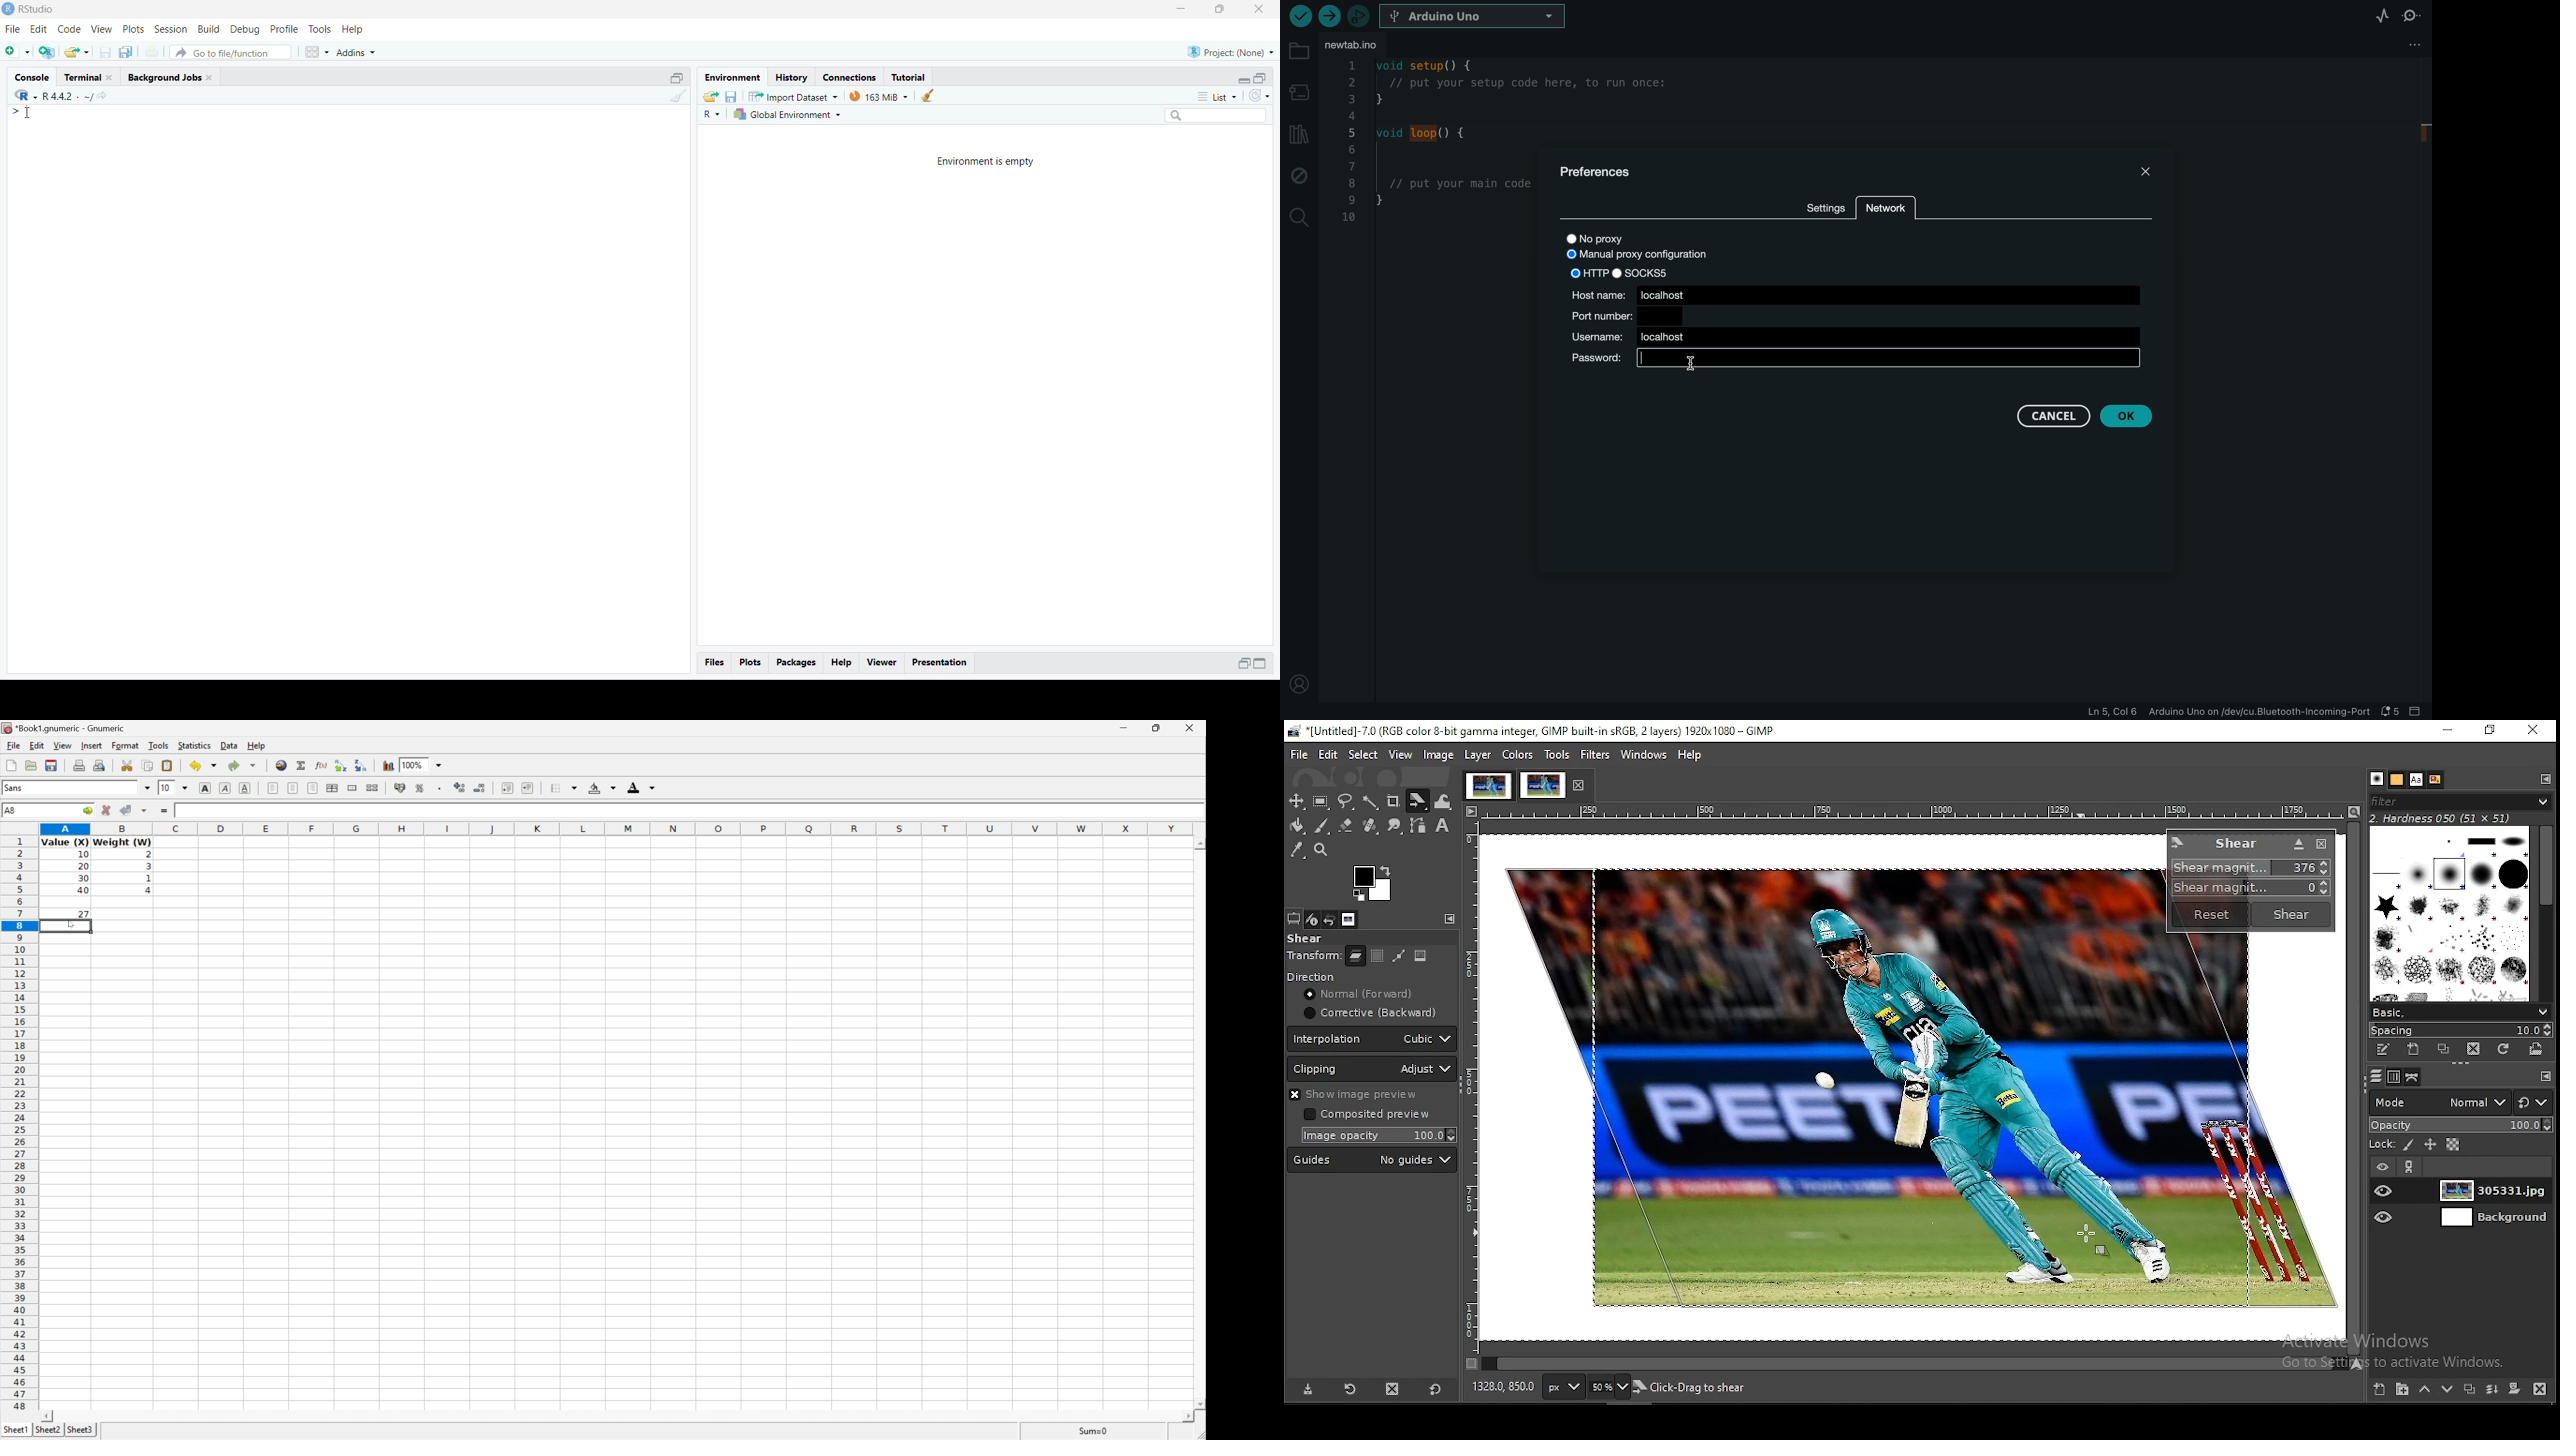 This screenshot has width=2576, height=1456. What do you see at coordinates (1488, 786) in the screenshot?
I see `project tab 1` at bounding box center [1488, 786].